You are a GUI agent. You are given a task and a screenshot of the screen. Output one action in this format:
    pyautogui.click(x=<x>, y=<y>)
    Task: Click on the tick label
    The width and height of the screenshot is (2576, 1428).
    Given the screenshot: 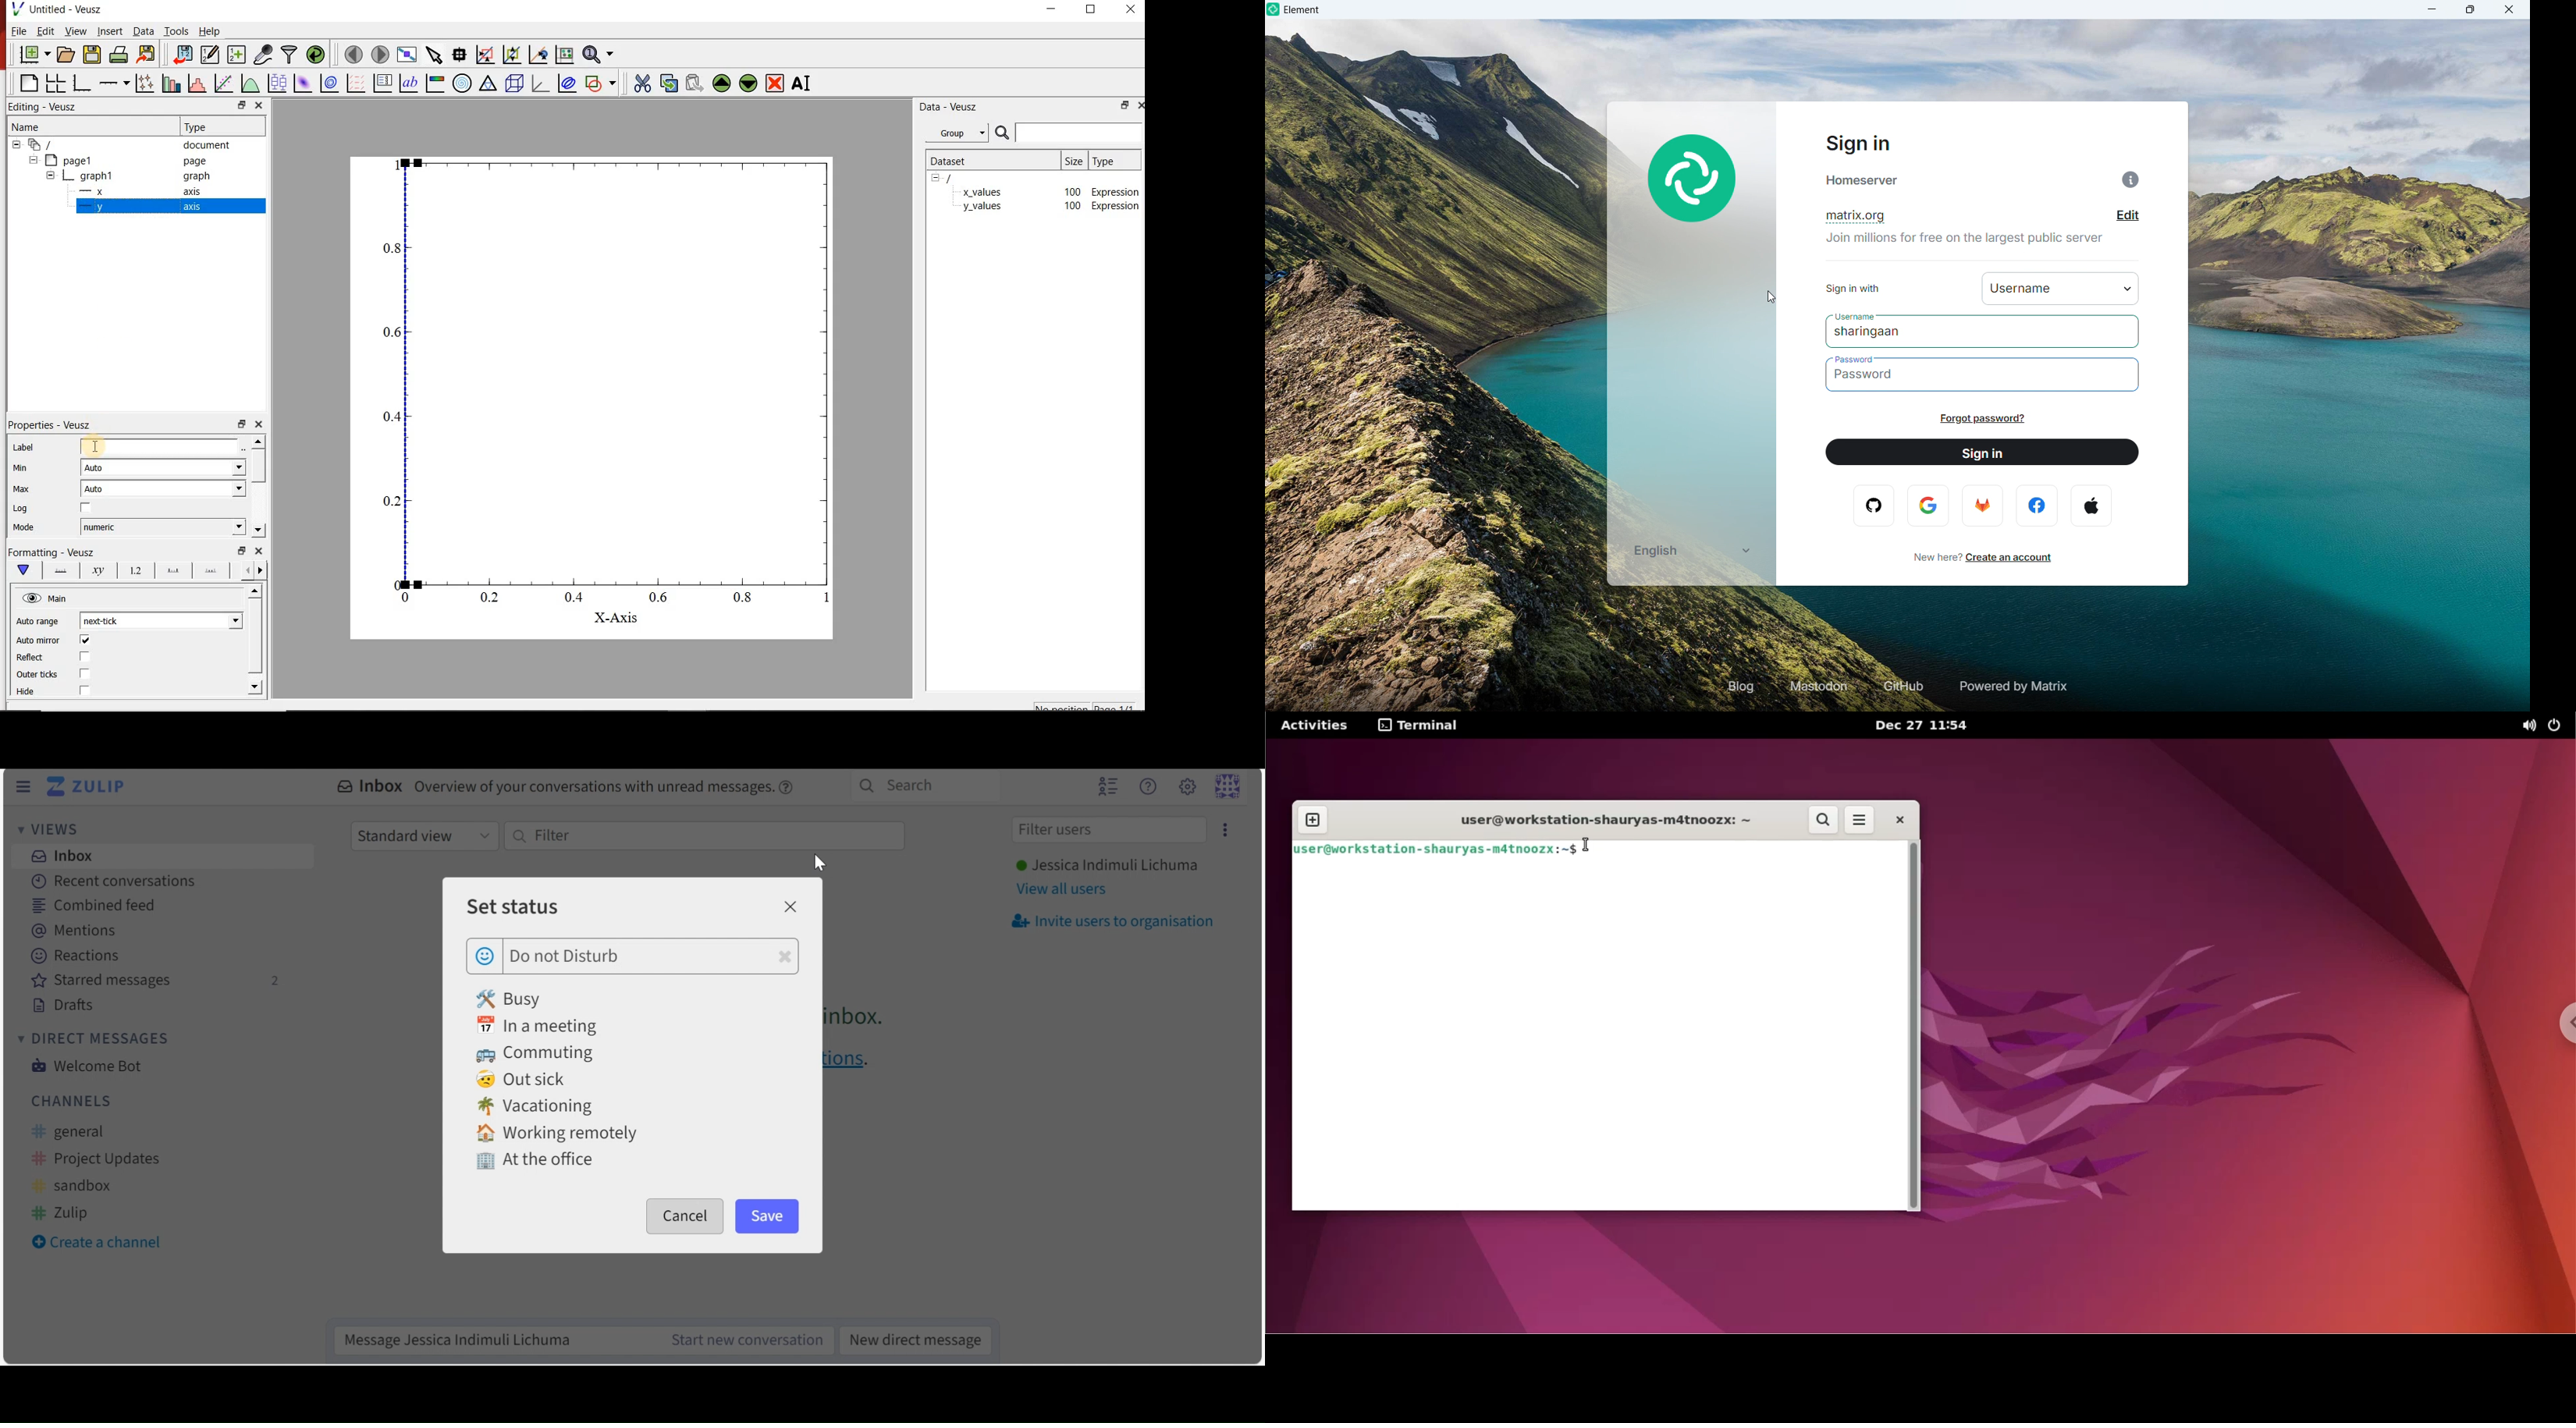 What is the action you would take?
    pyautogui.click(x=137, y=570)
    